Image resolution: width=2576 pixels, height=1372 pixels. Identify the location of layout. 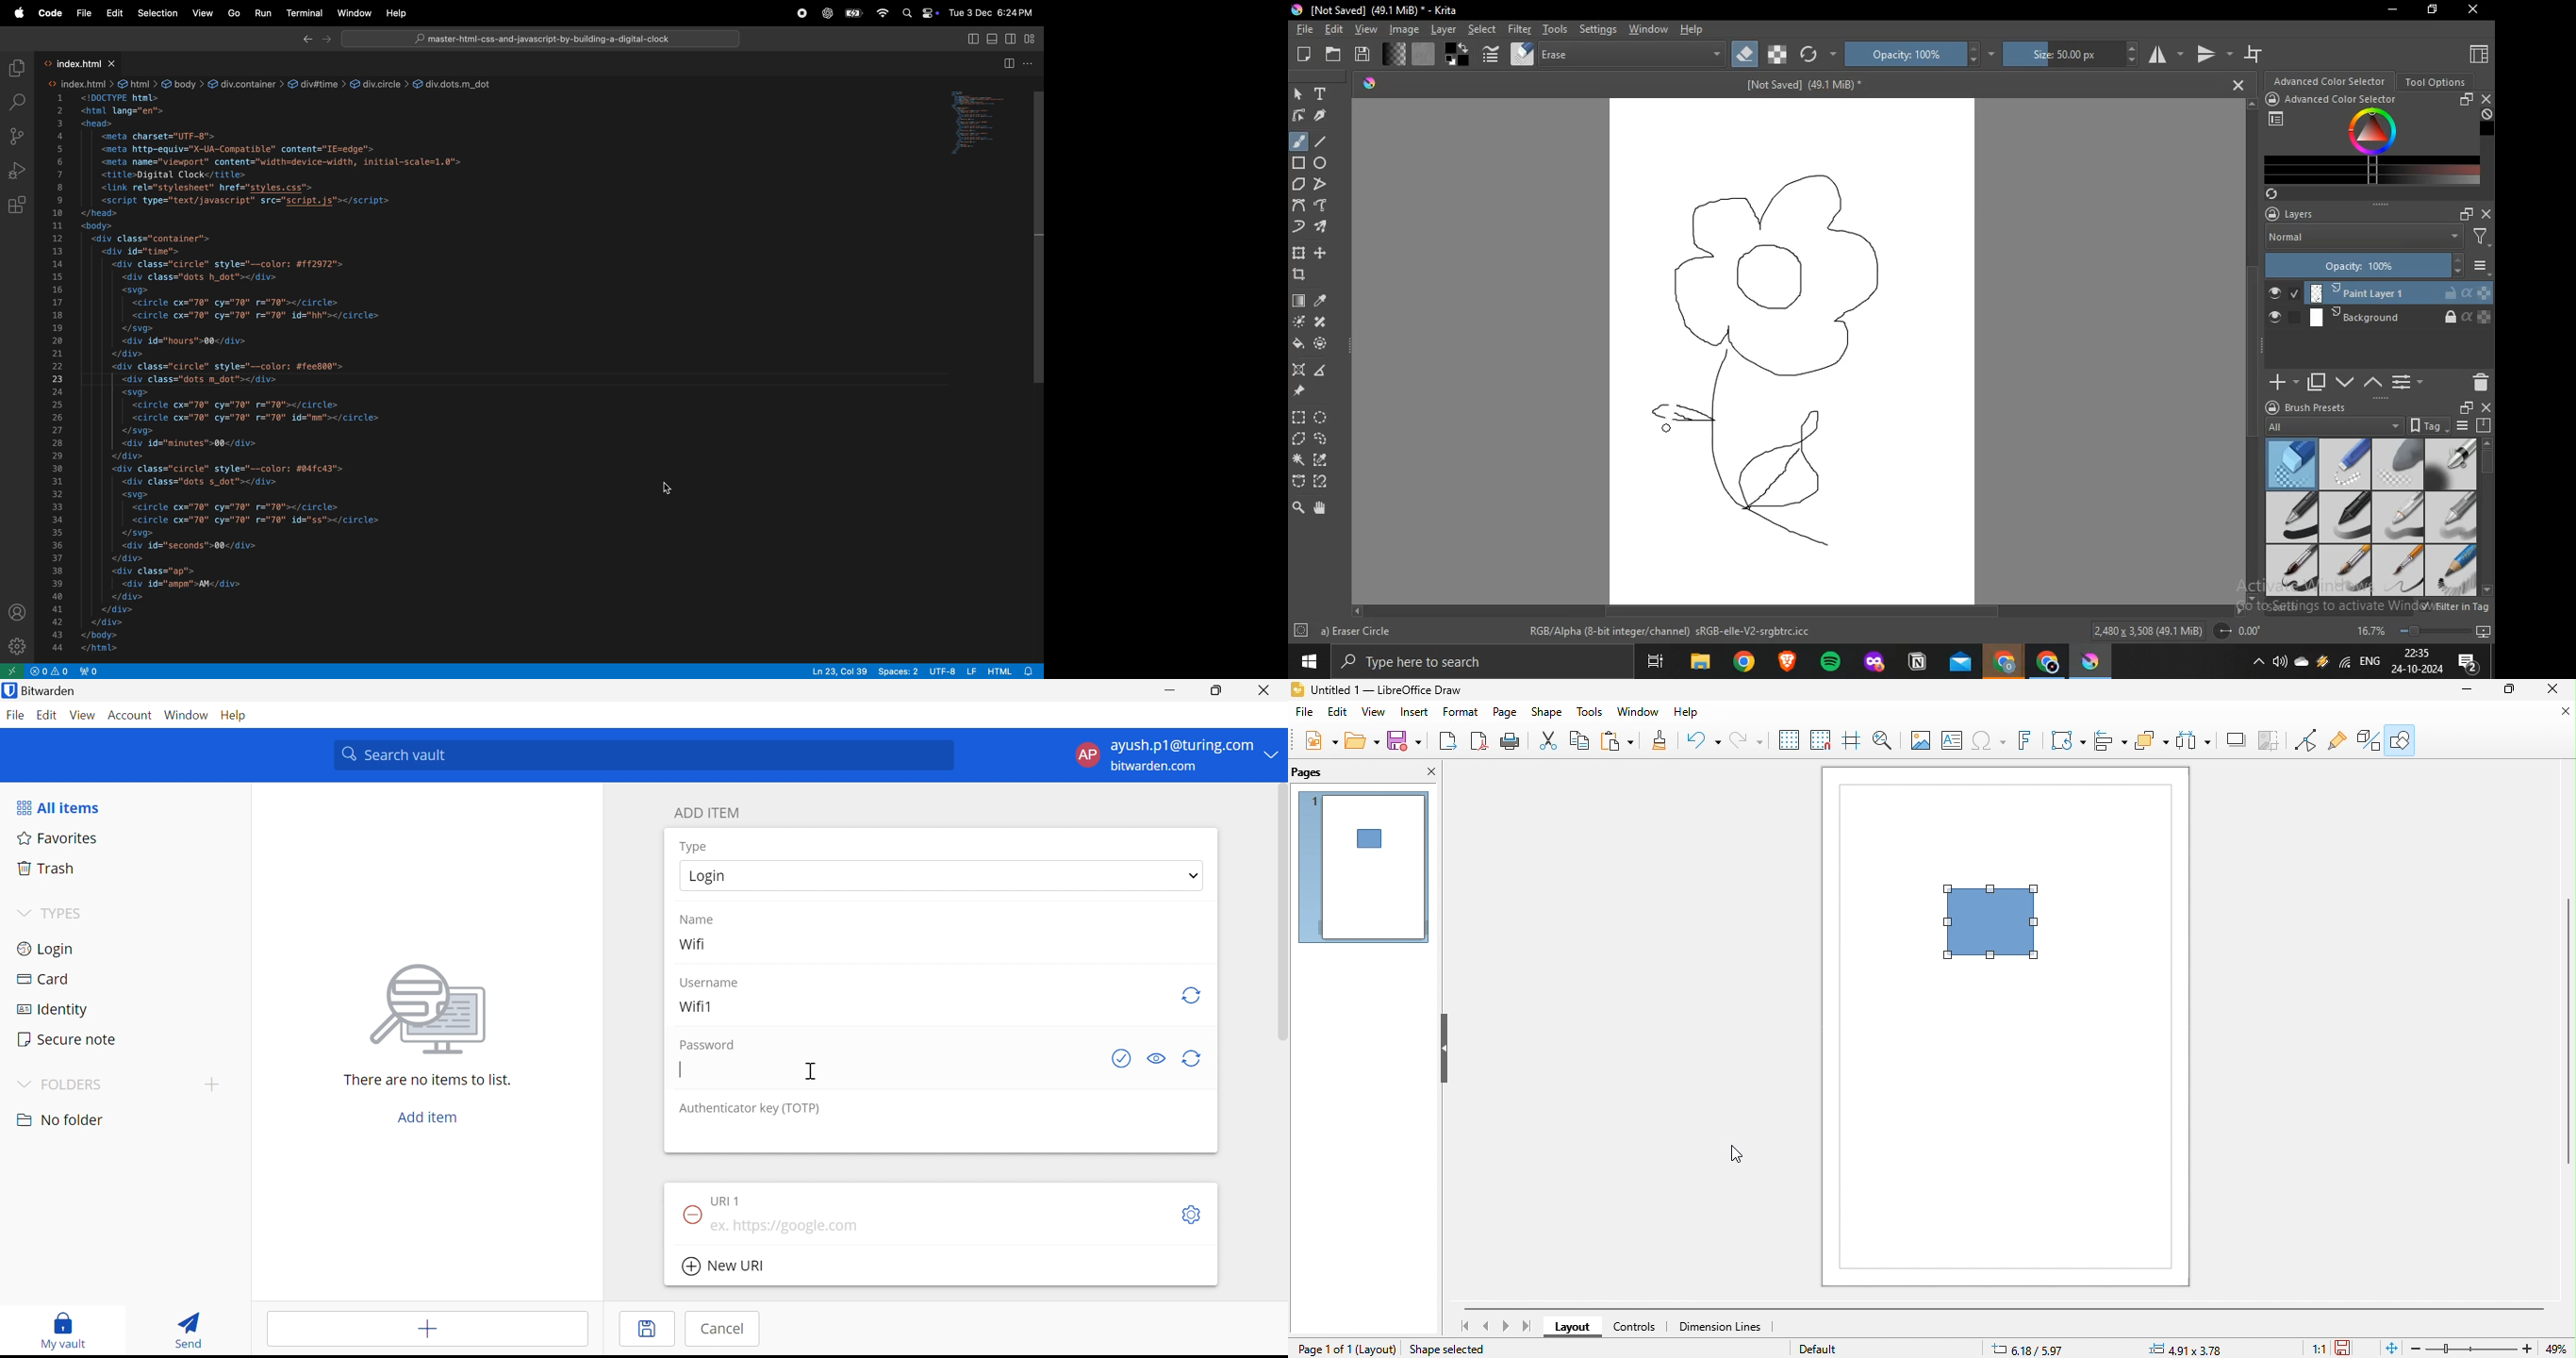
(1575, 1328).